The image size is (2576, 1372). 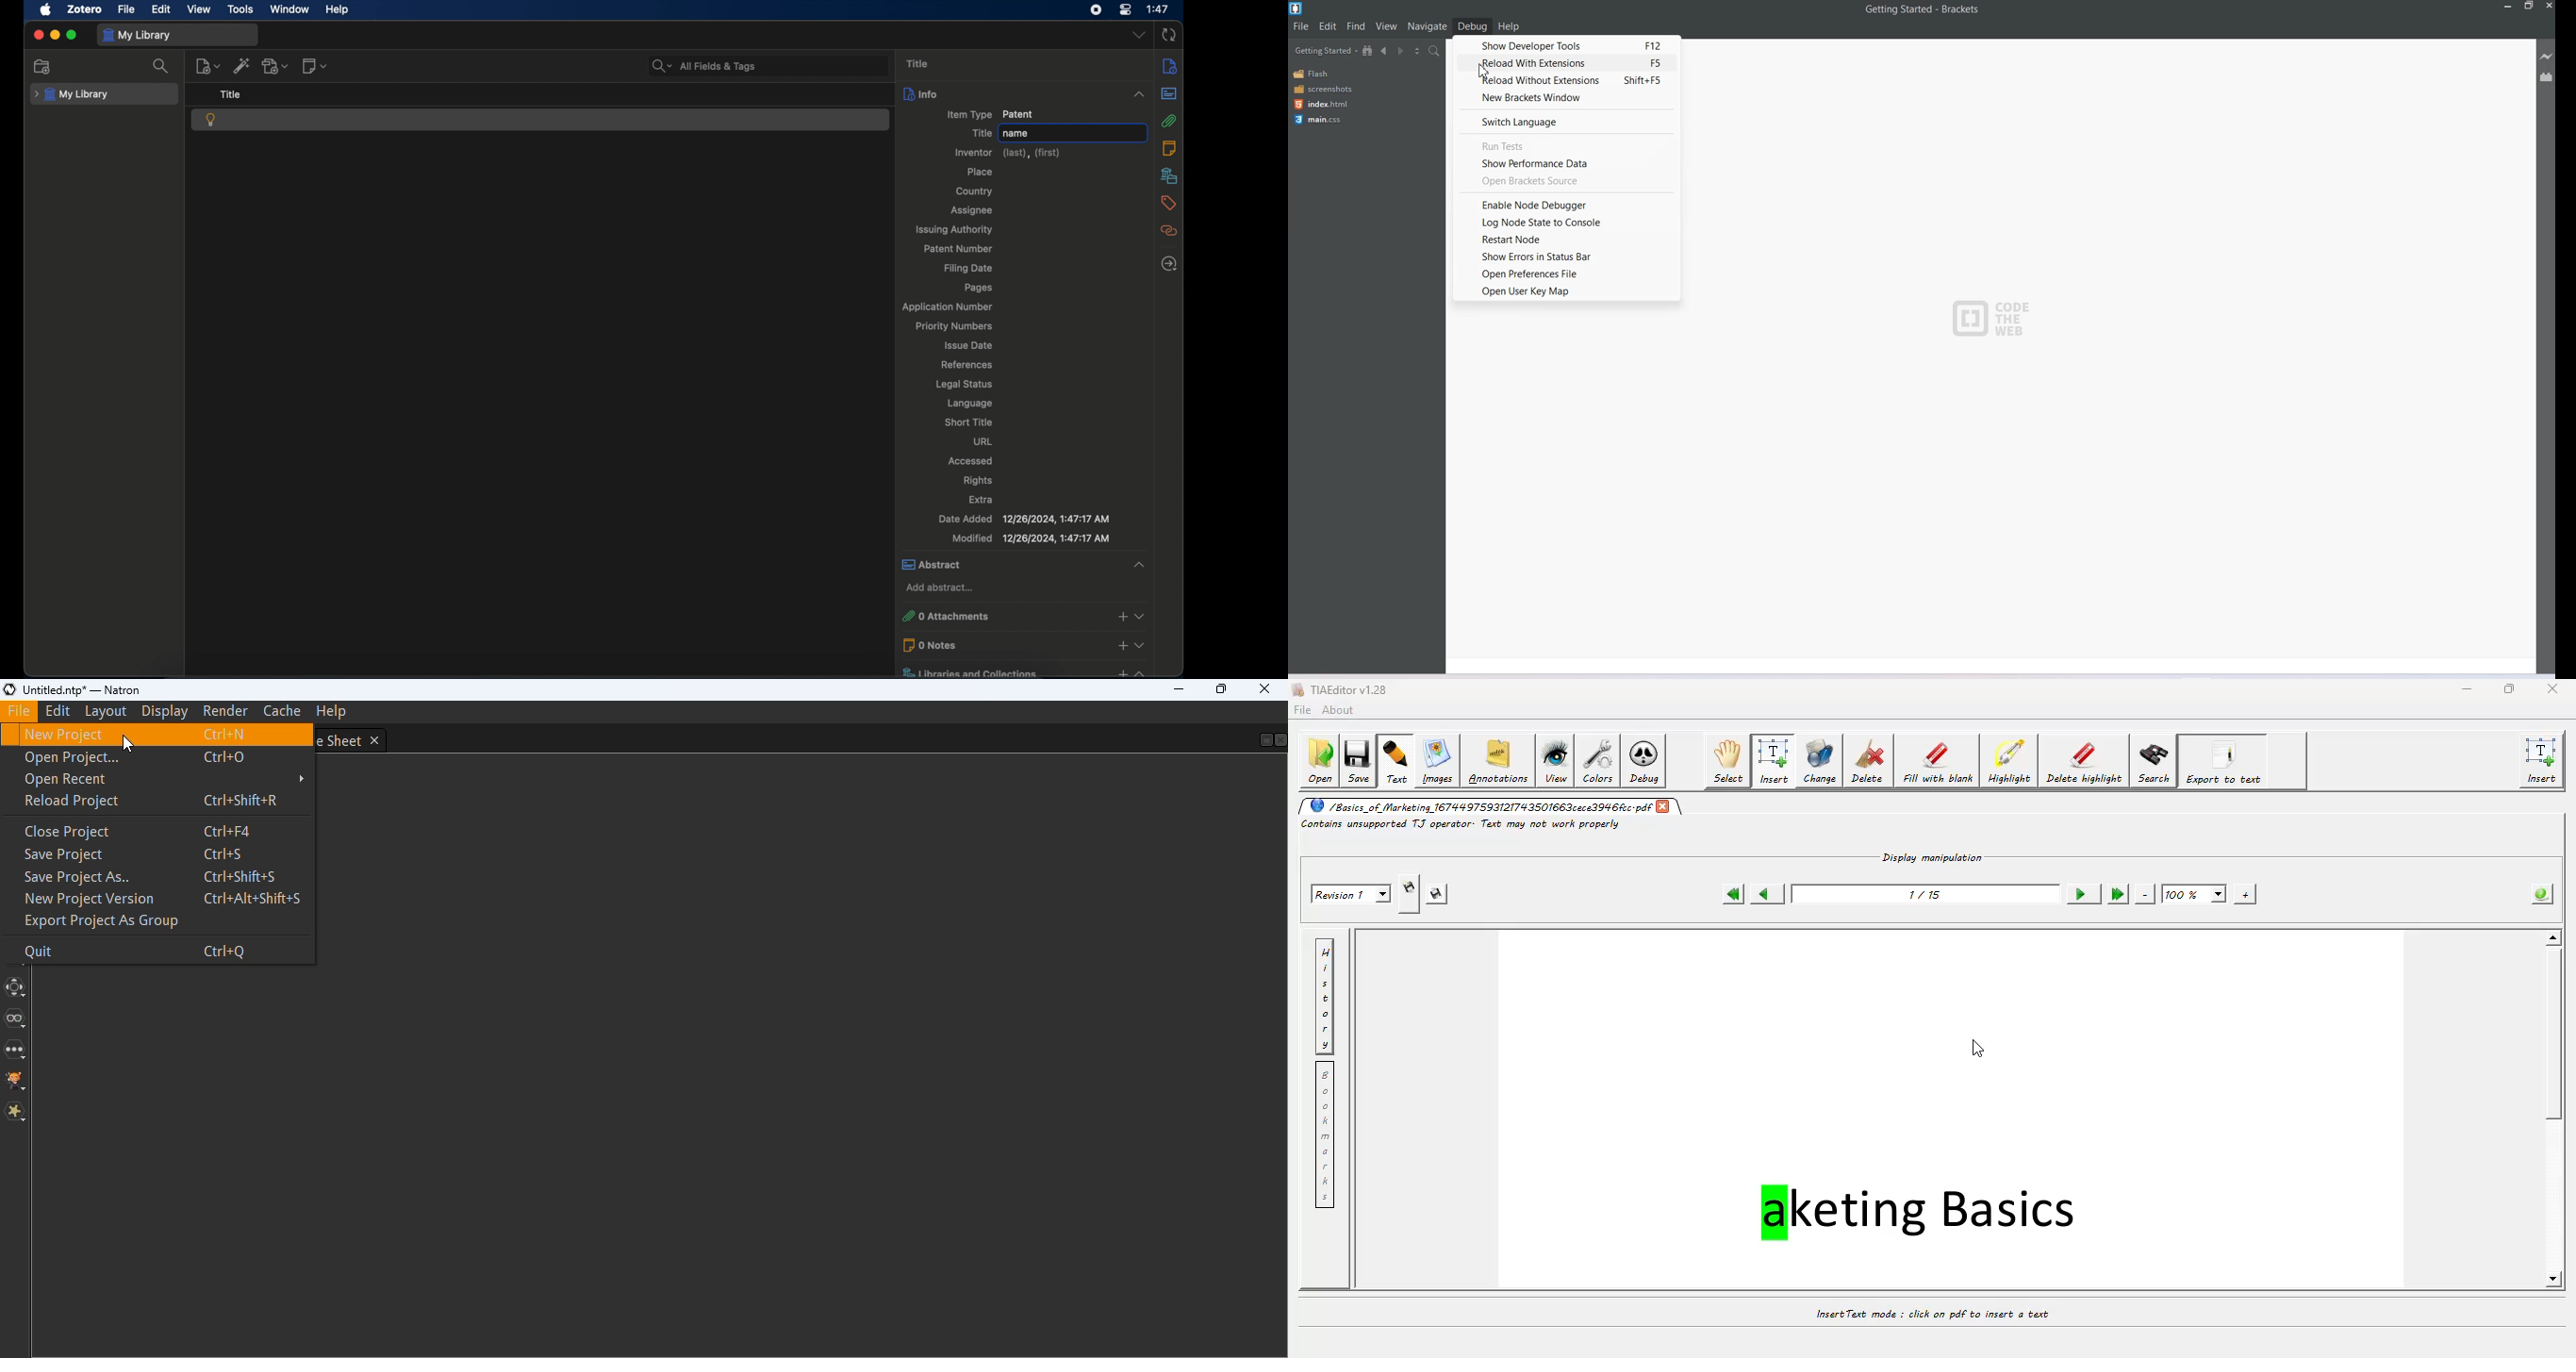 I want to click on title, so click(x=919, y=63).